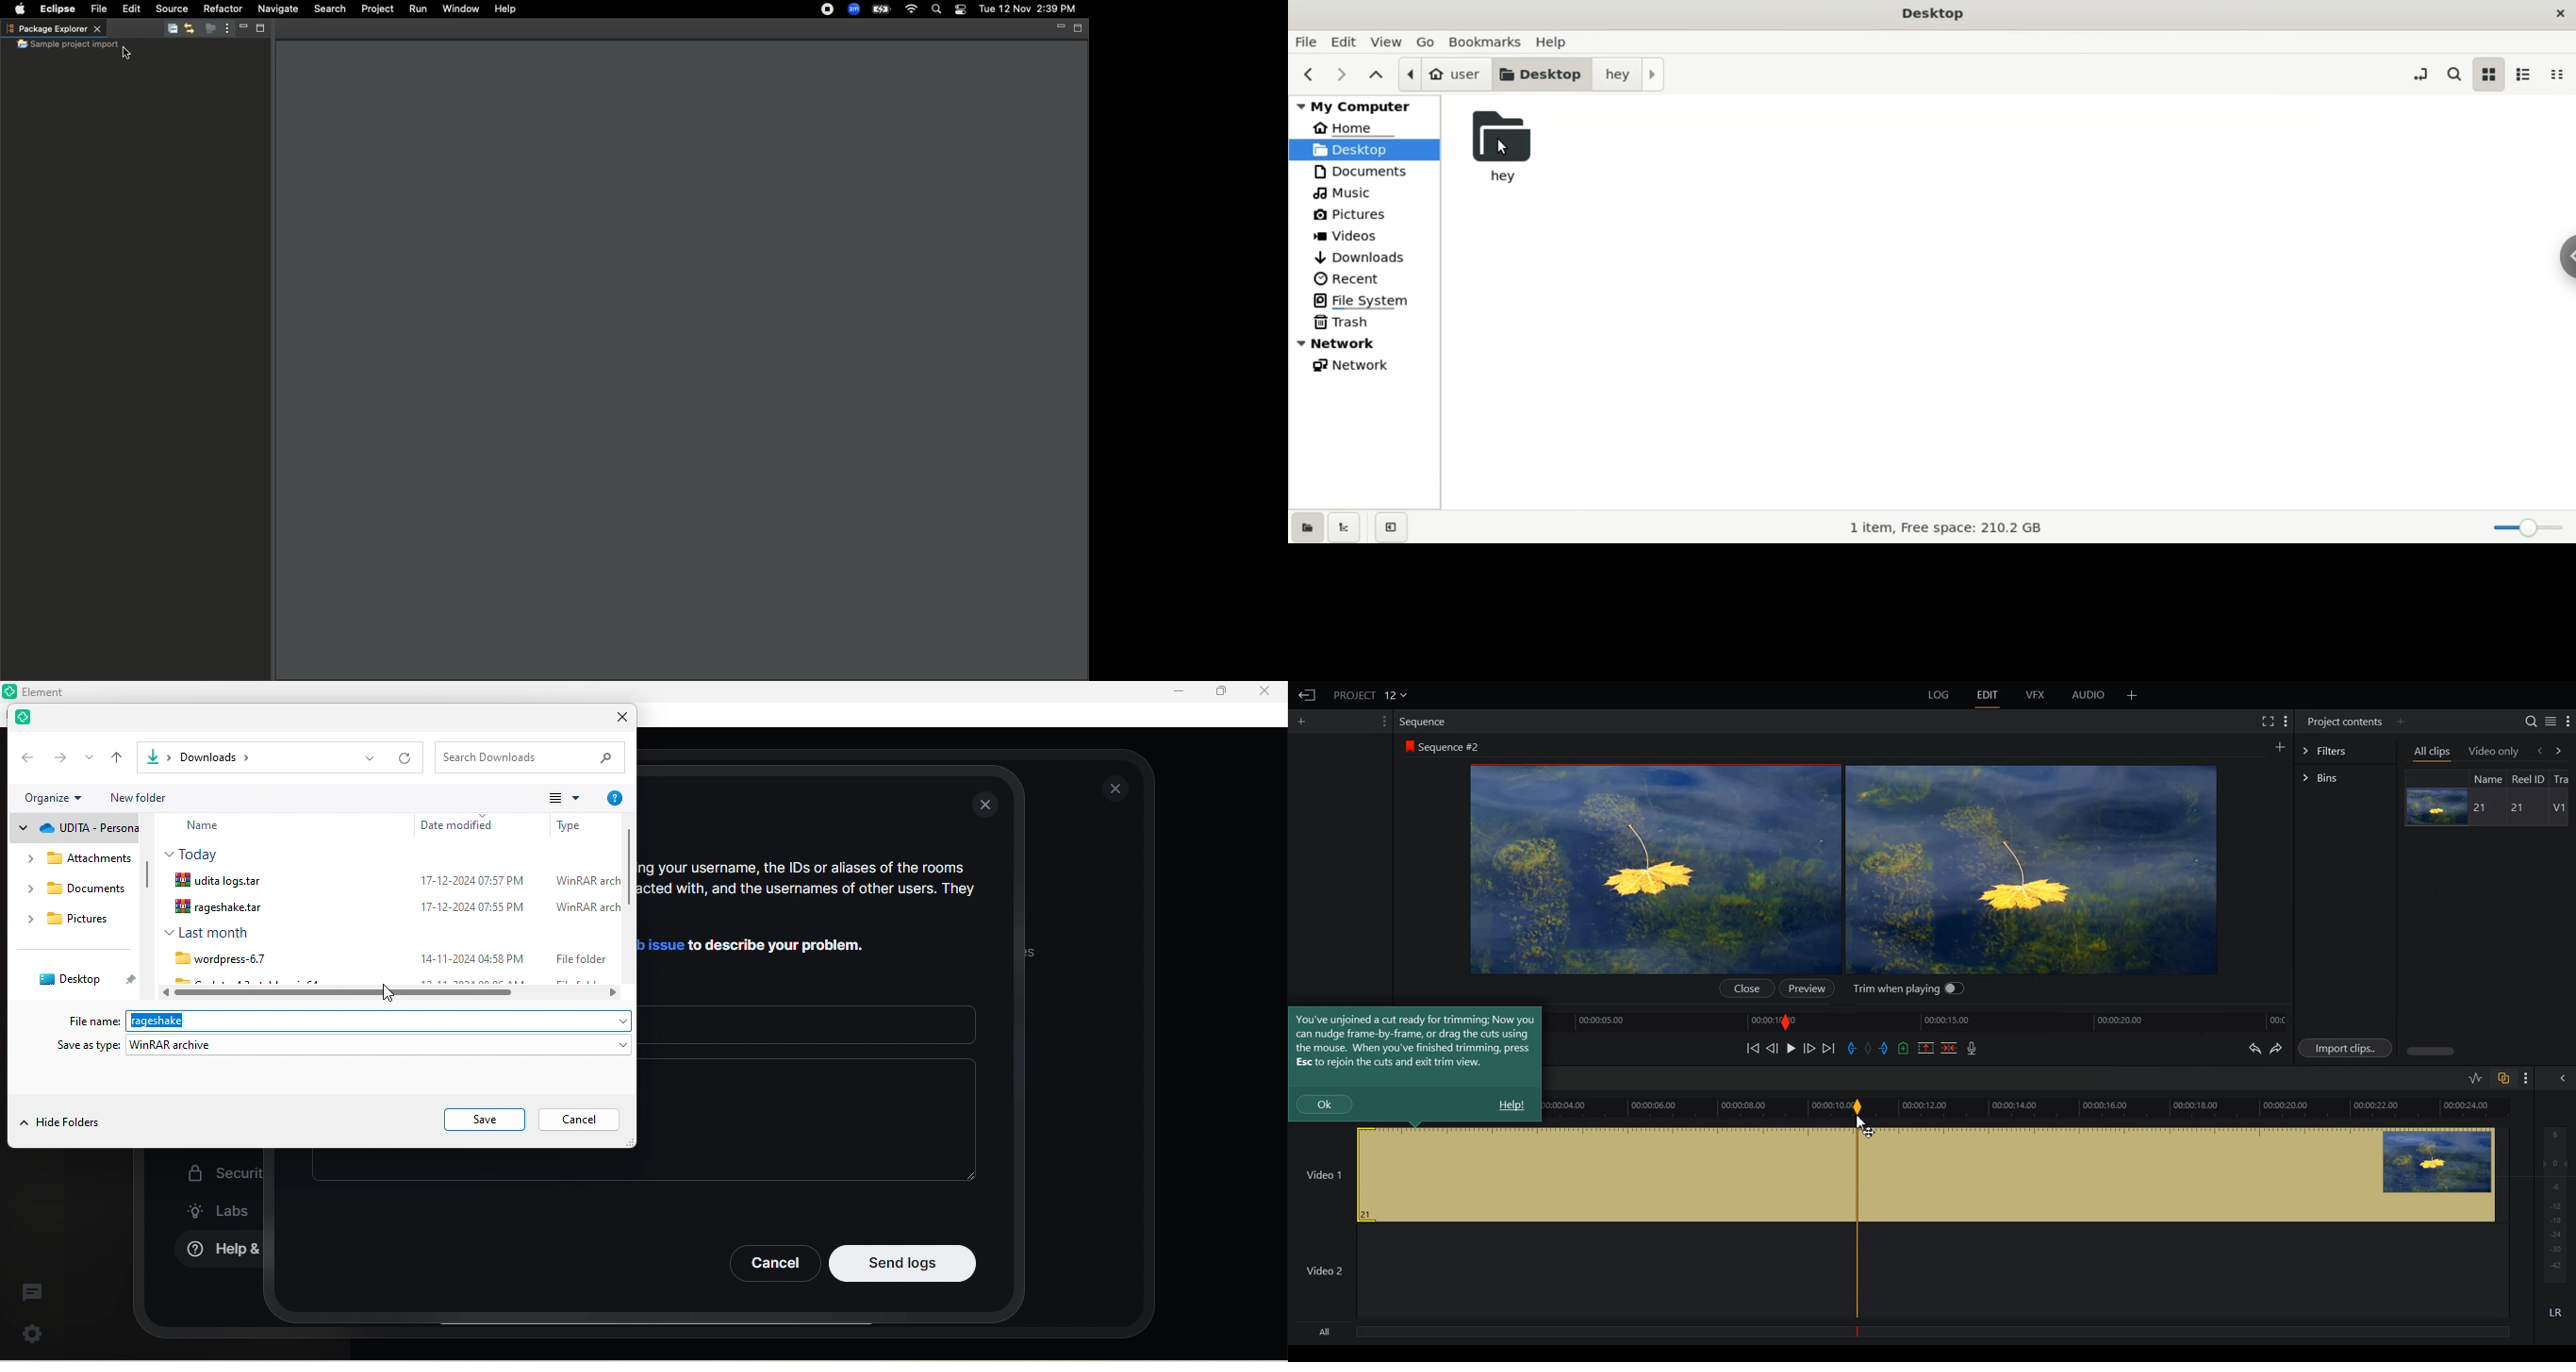  What do you see at coordinates (1559, 44) in the screenshot?
I see `help` at bounding box center [1559, 44].